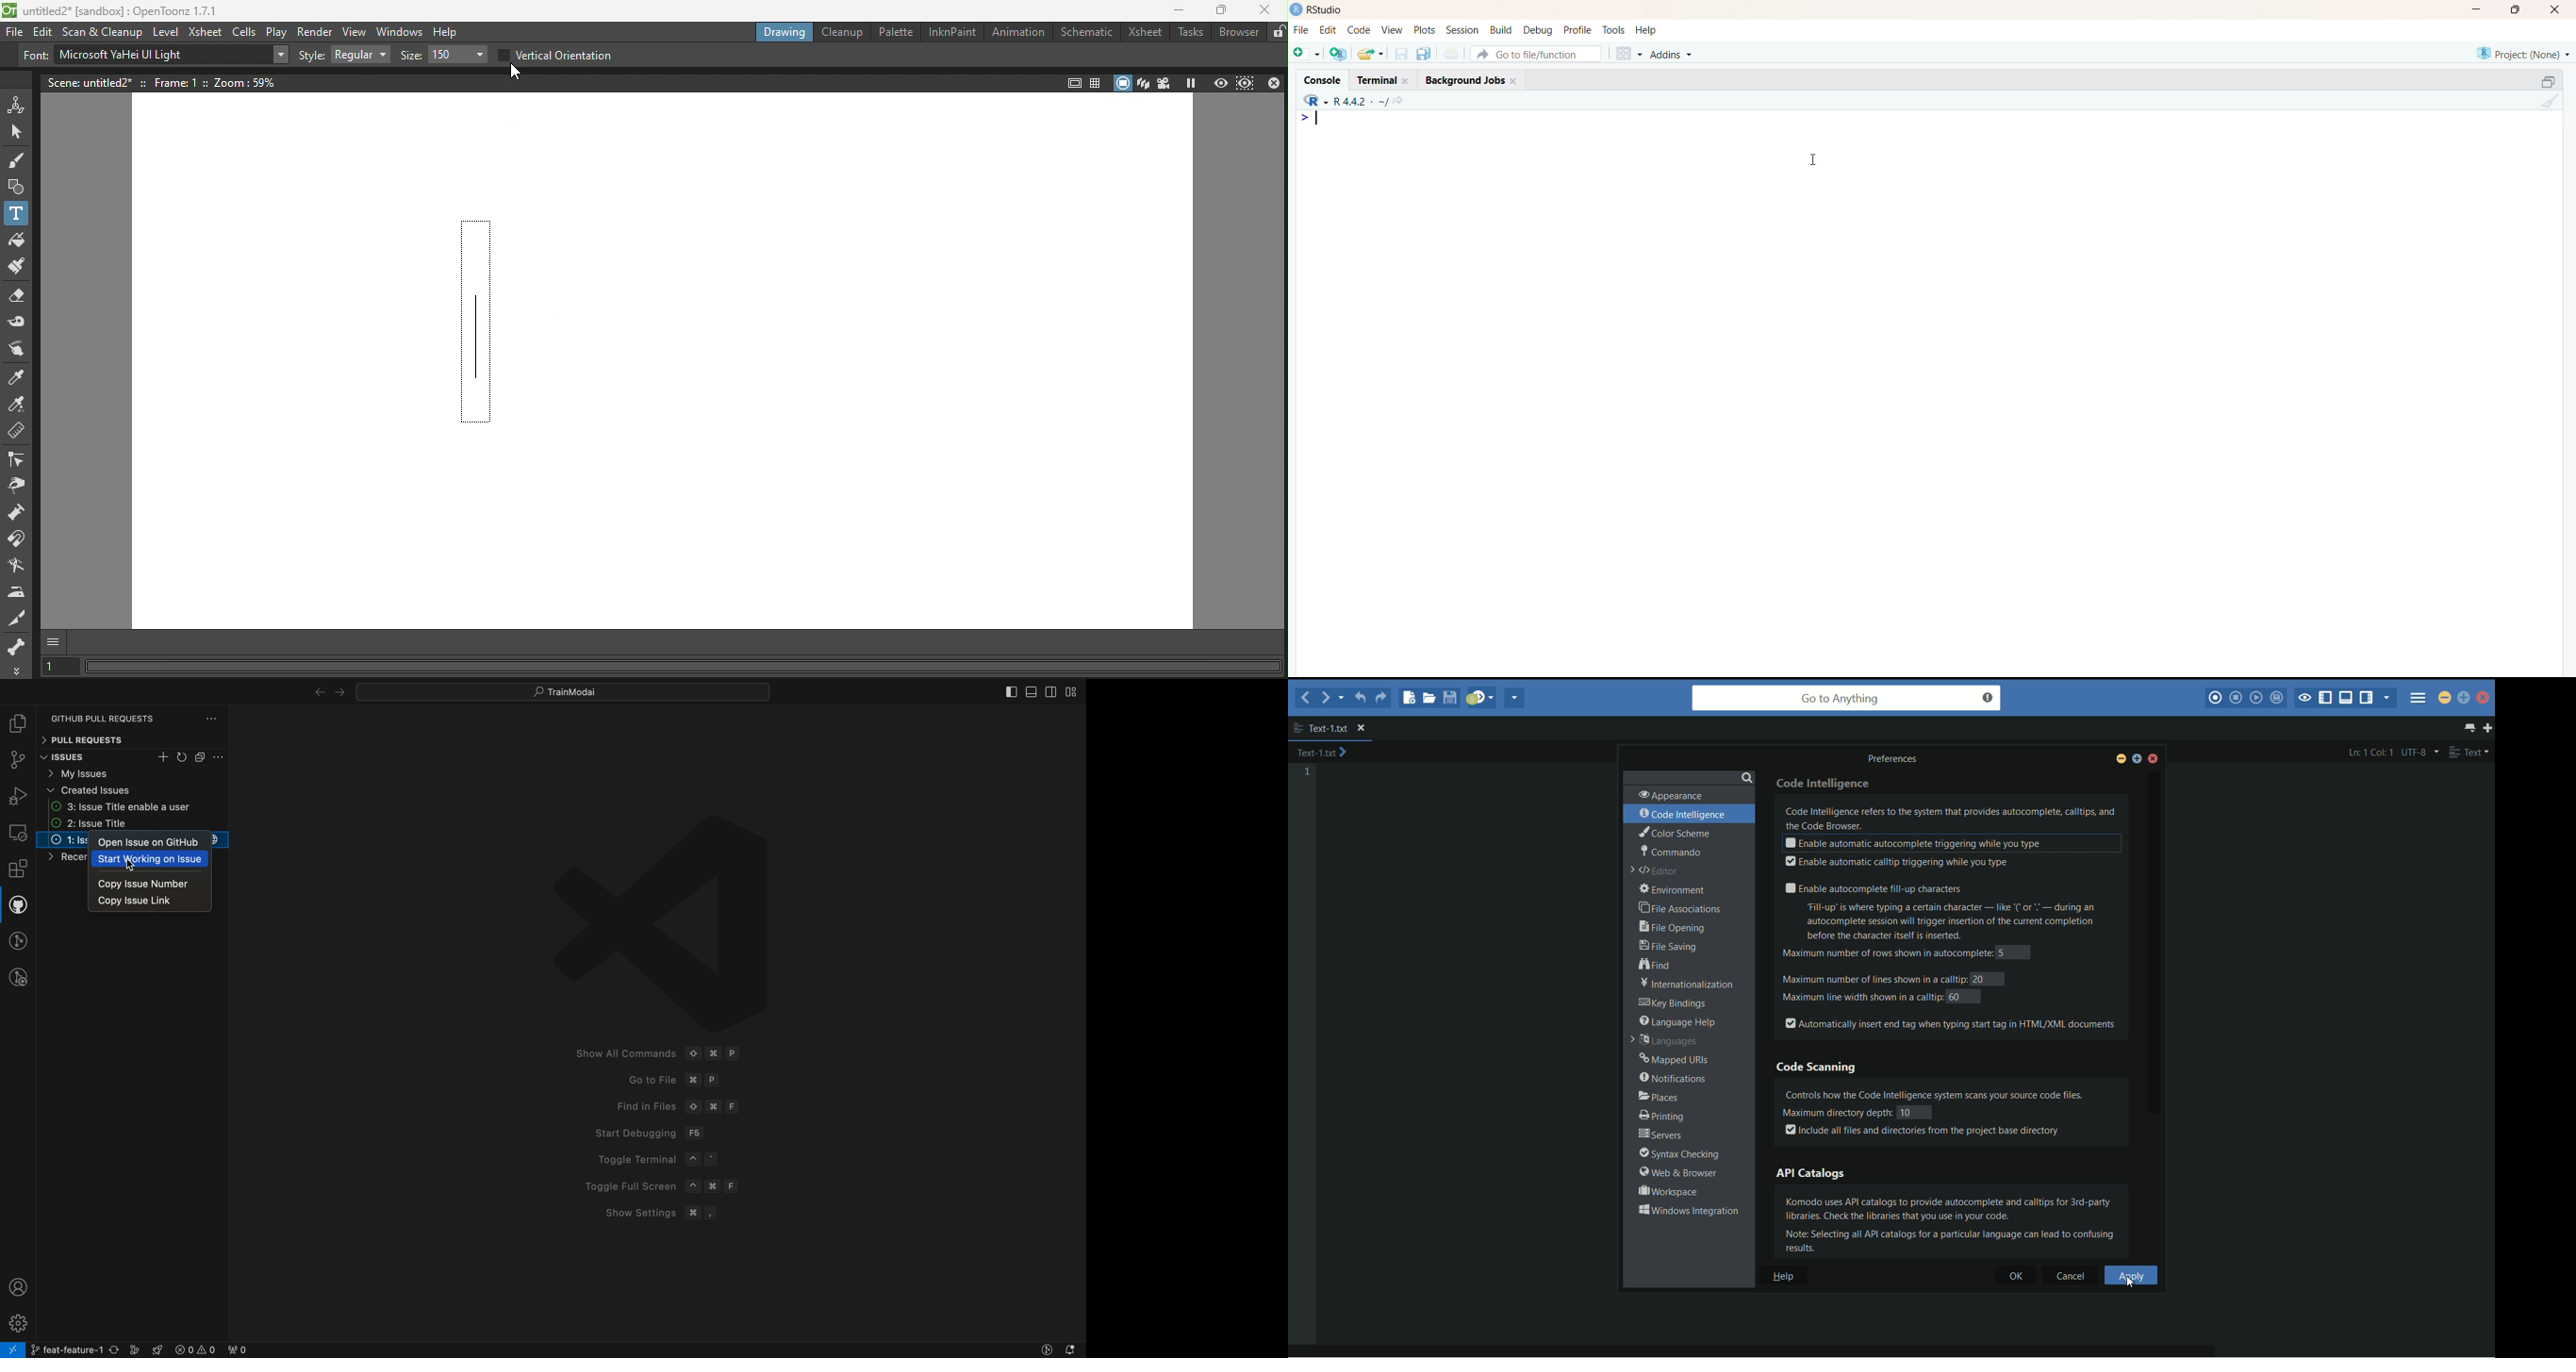 The width and height of the screenshot is (2576, 1372). I want to click on File, so click(1299, 32).